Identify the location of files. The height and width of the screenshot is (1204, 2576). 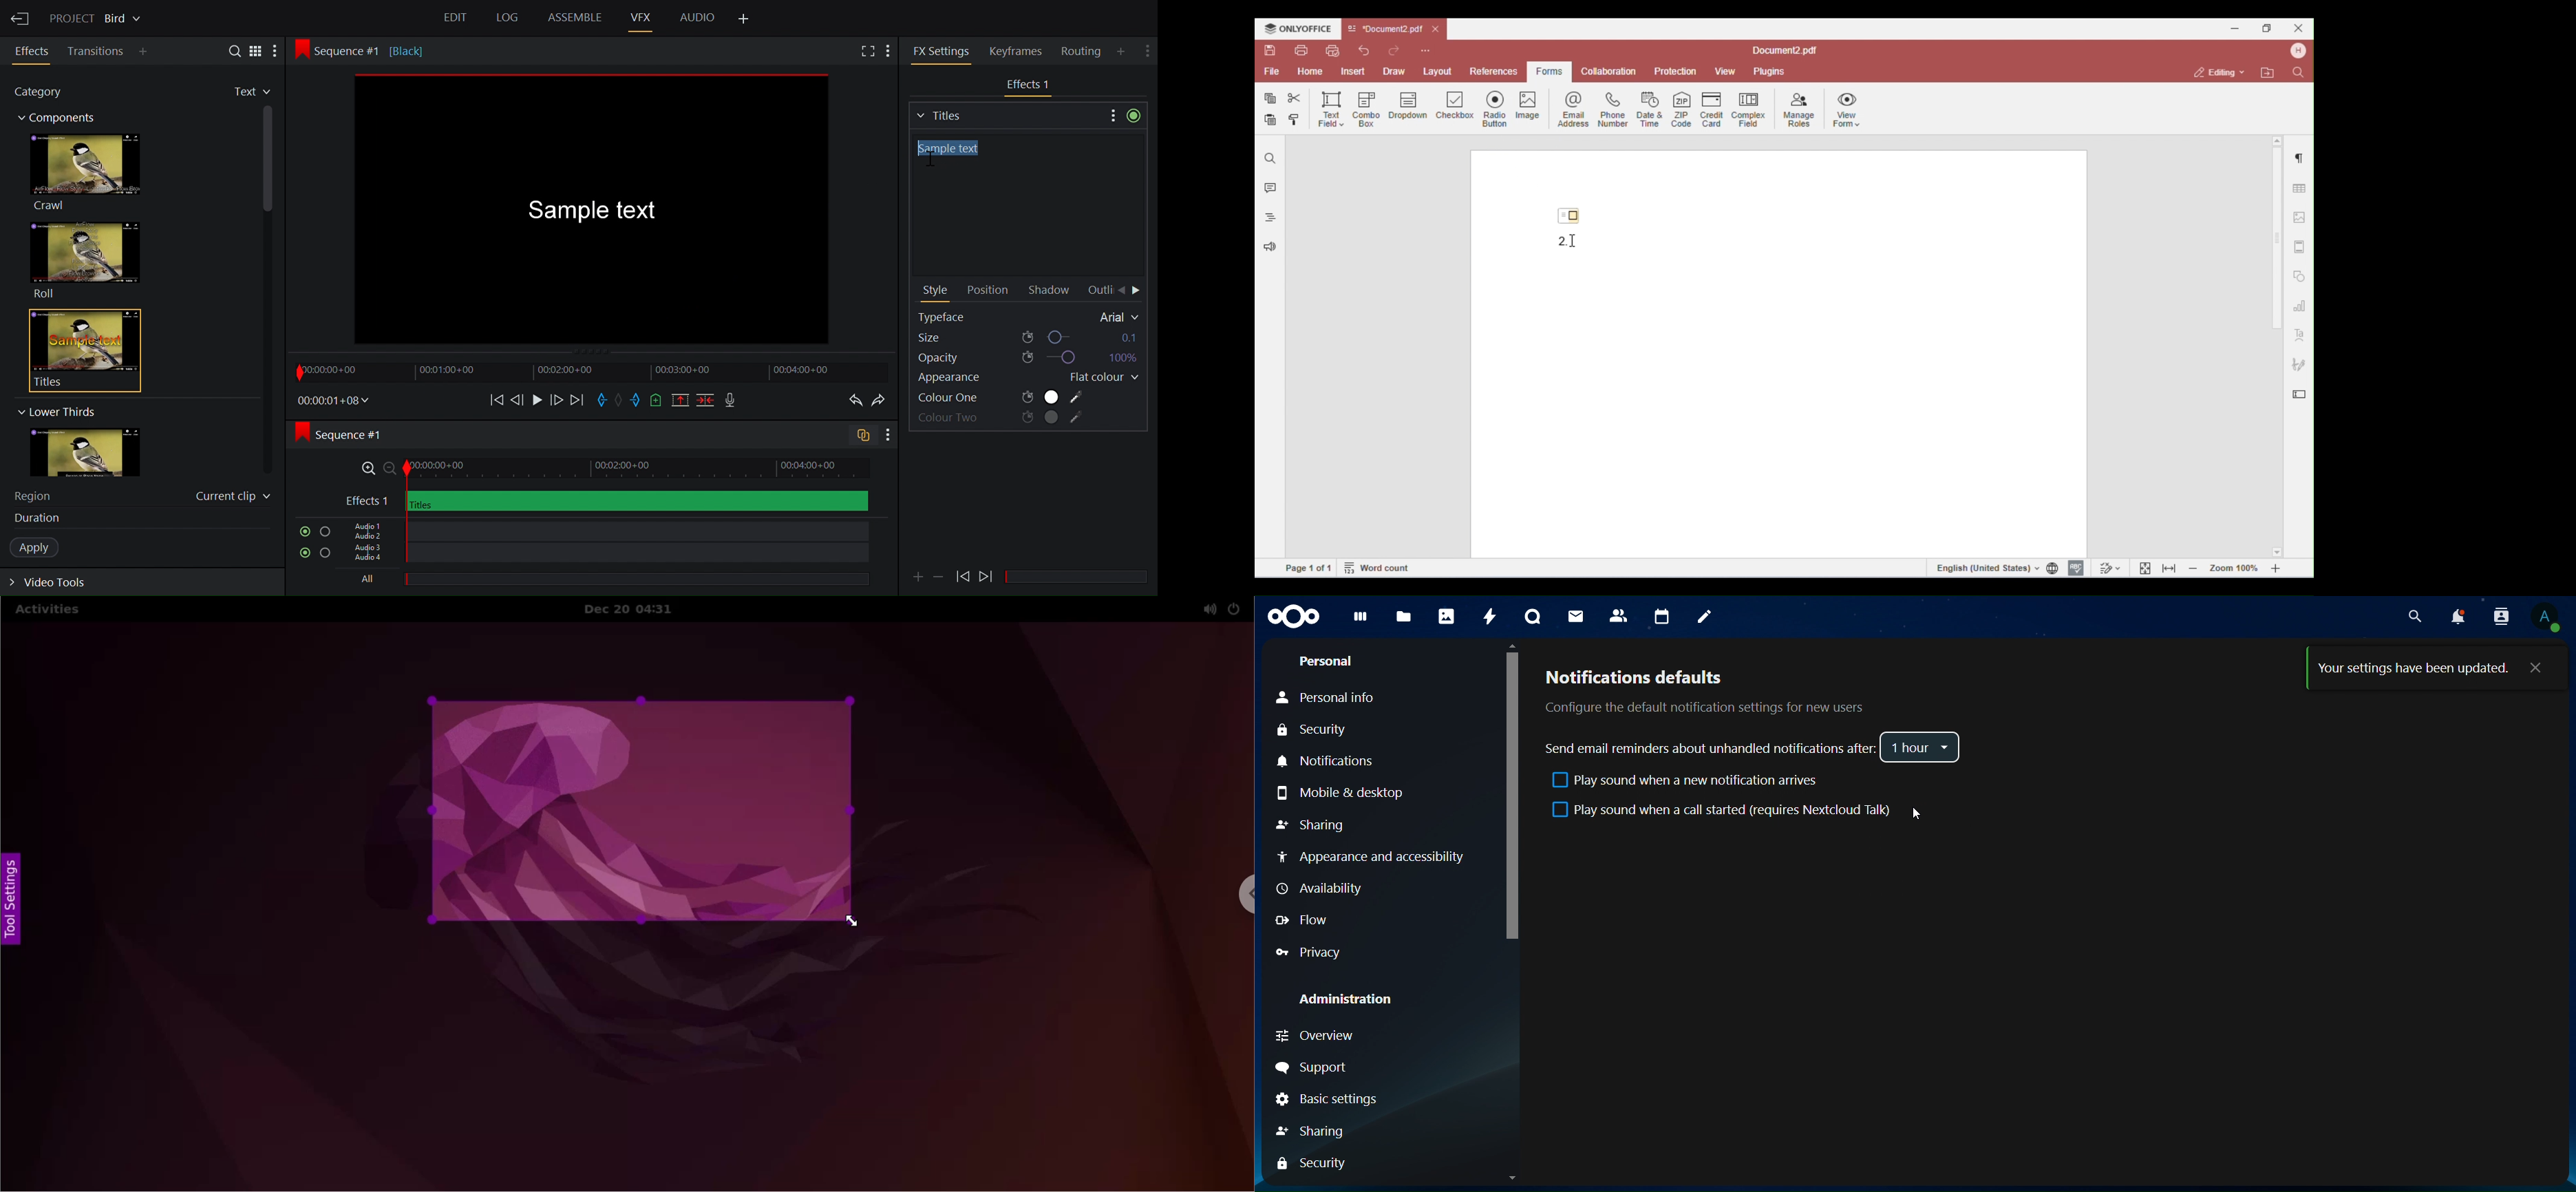
(1403, 617).